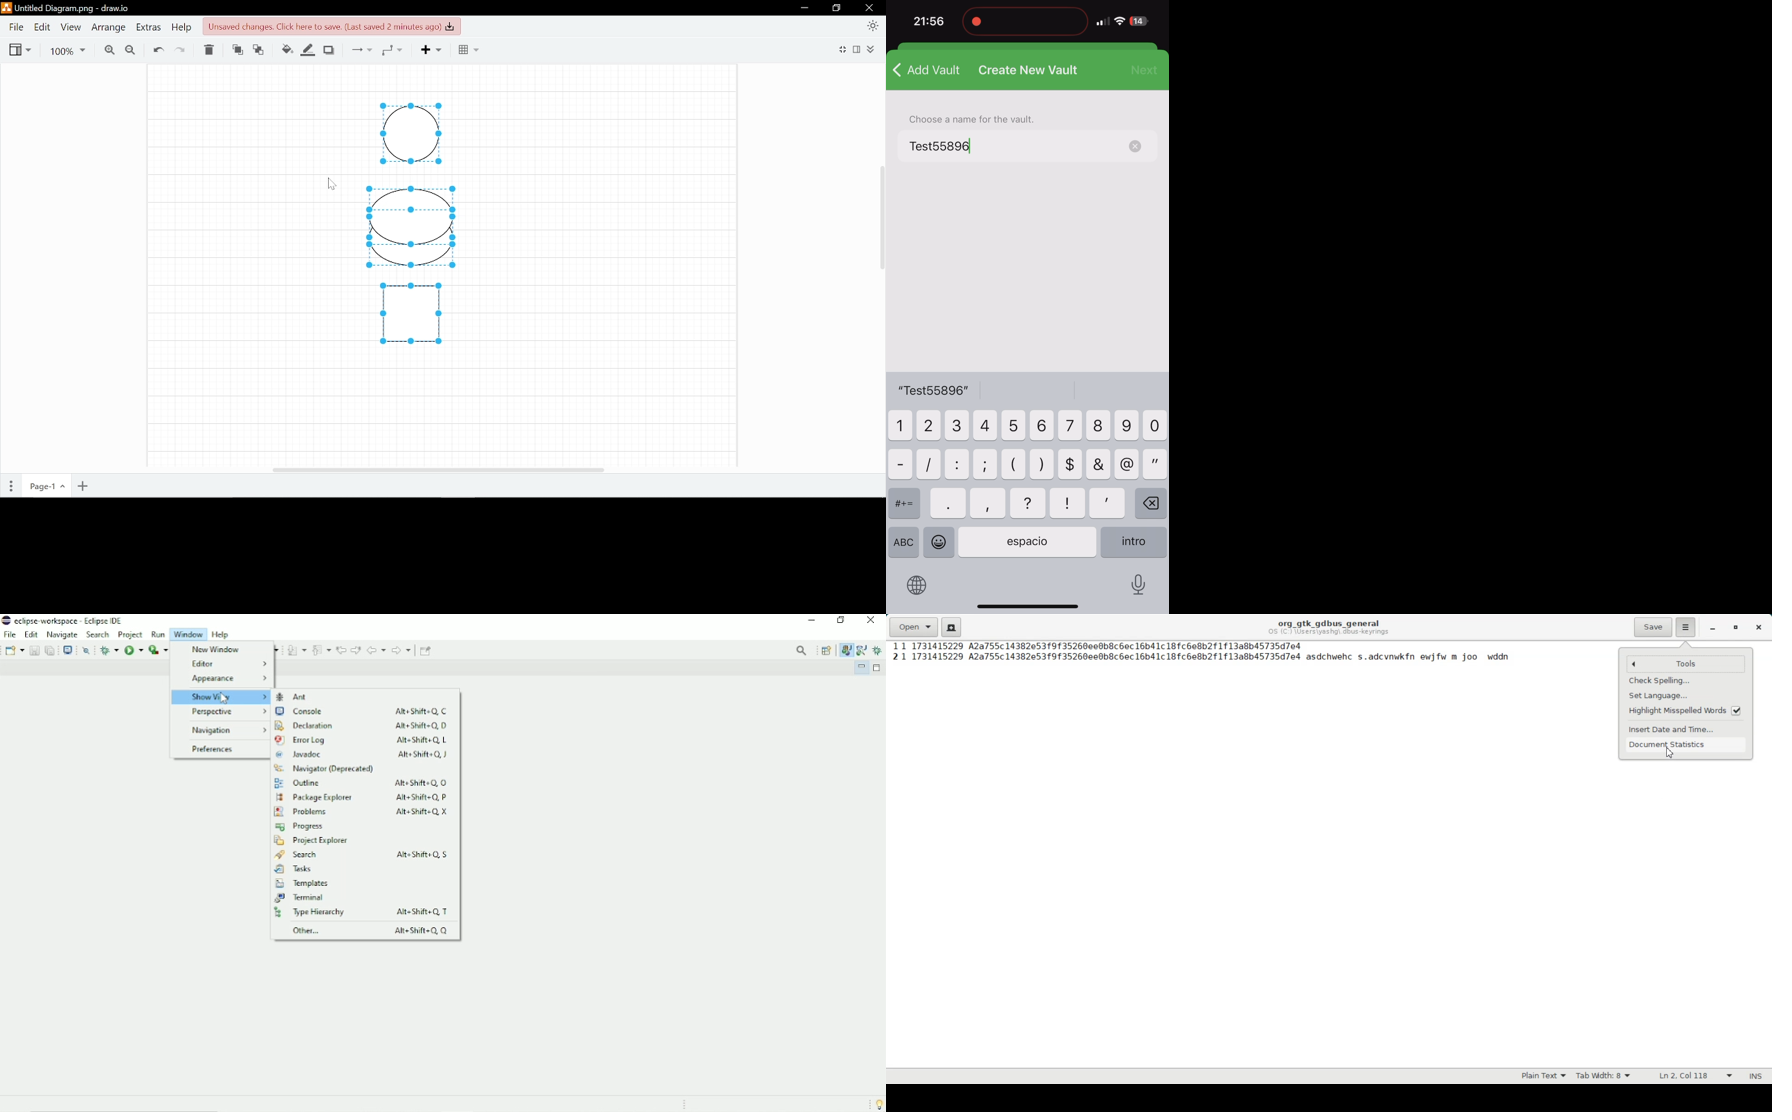 This screenshot has height=1120, width=1792. What do you see at coordinates (183, 50) in the screenshot?
I see `Redo` at bounding box center [183, 50].